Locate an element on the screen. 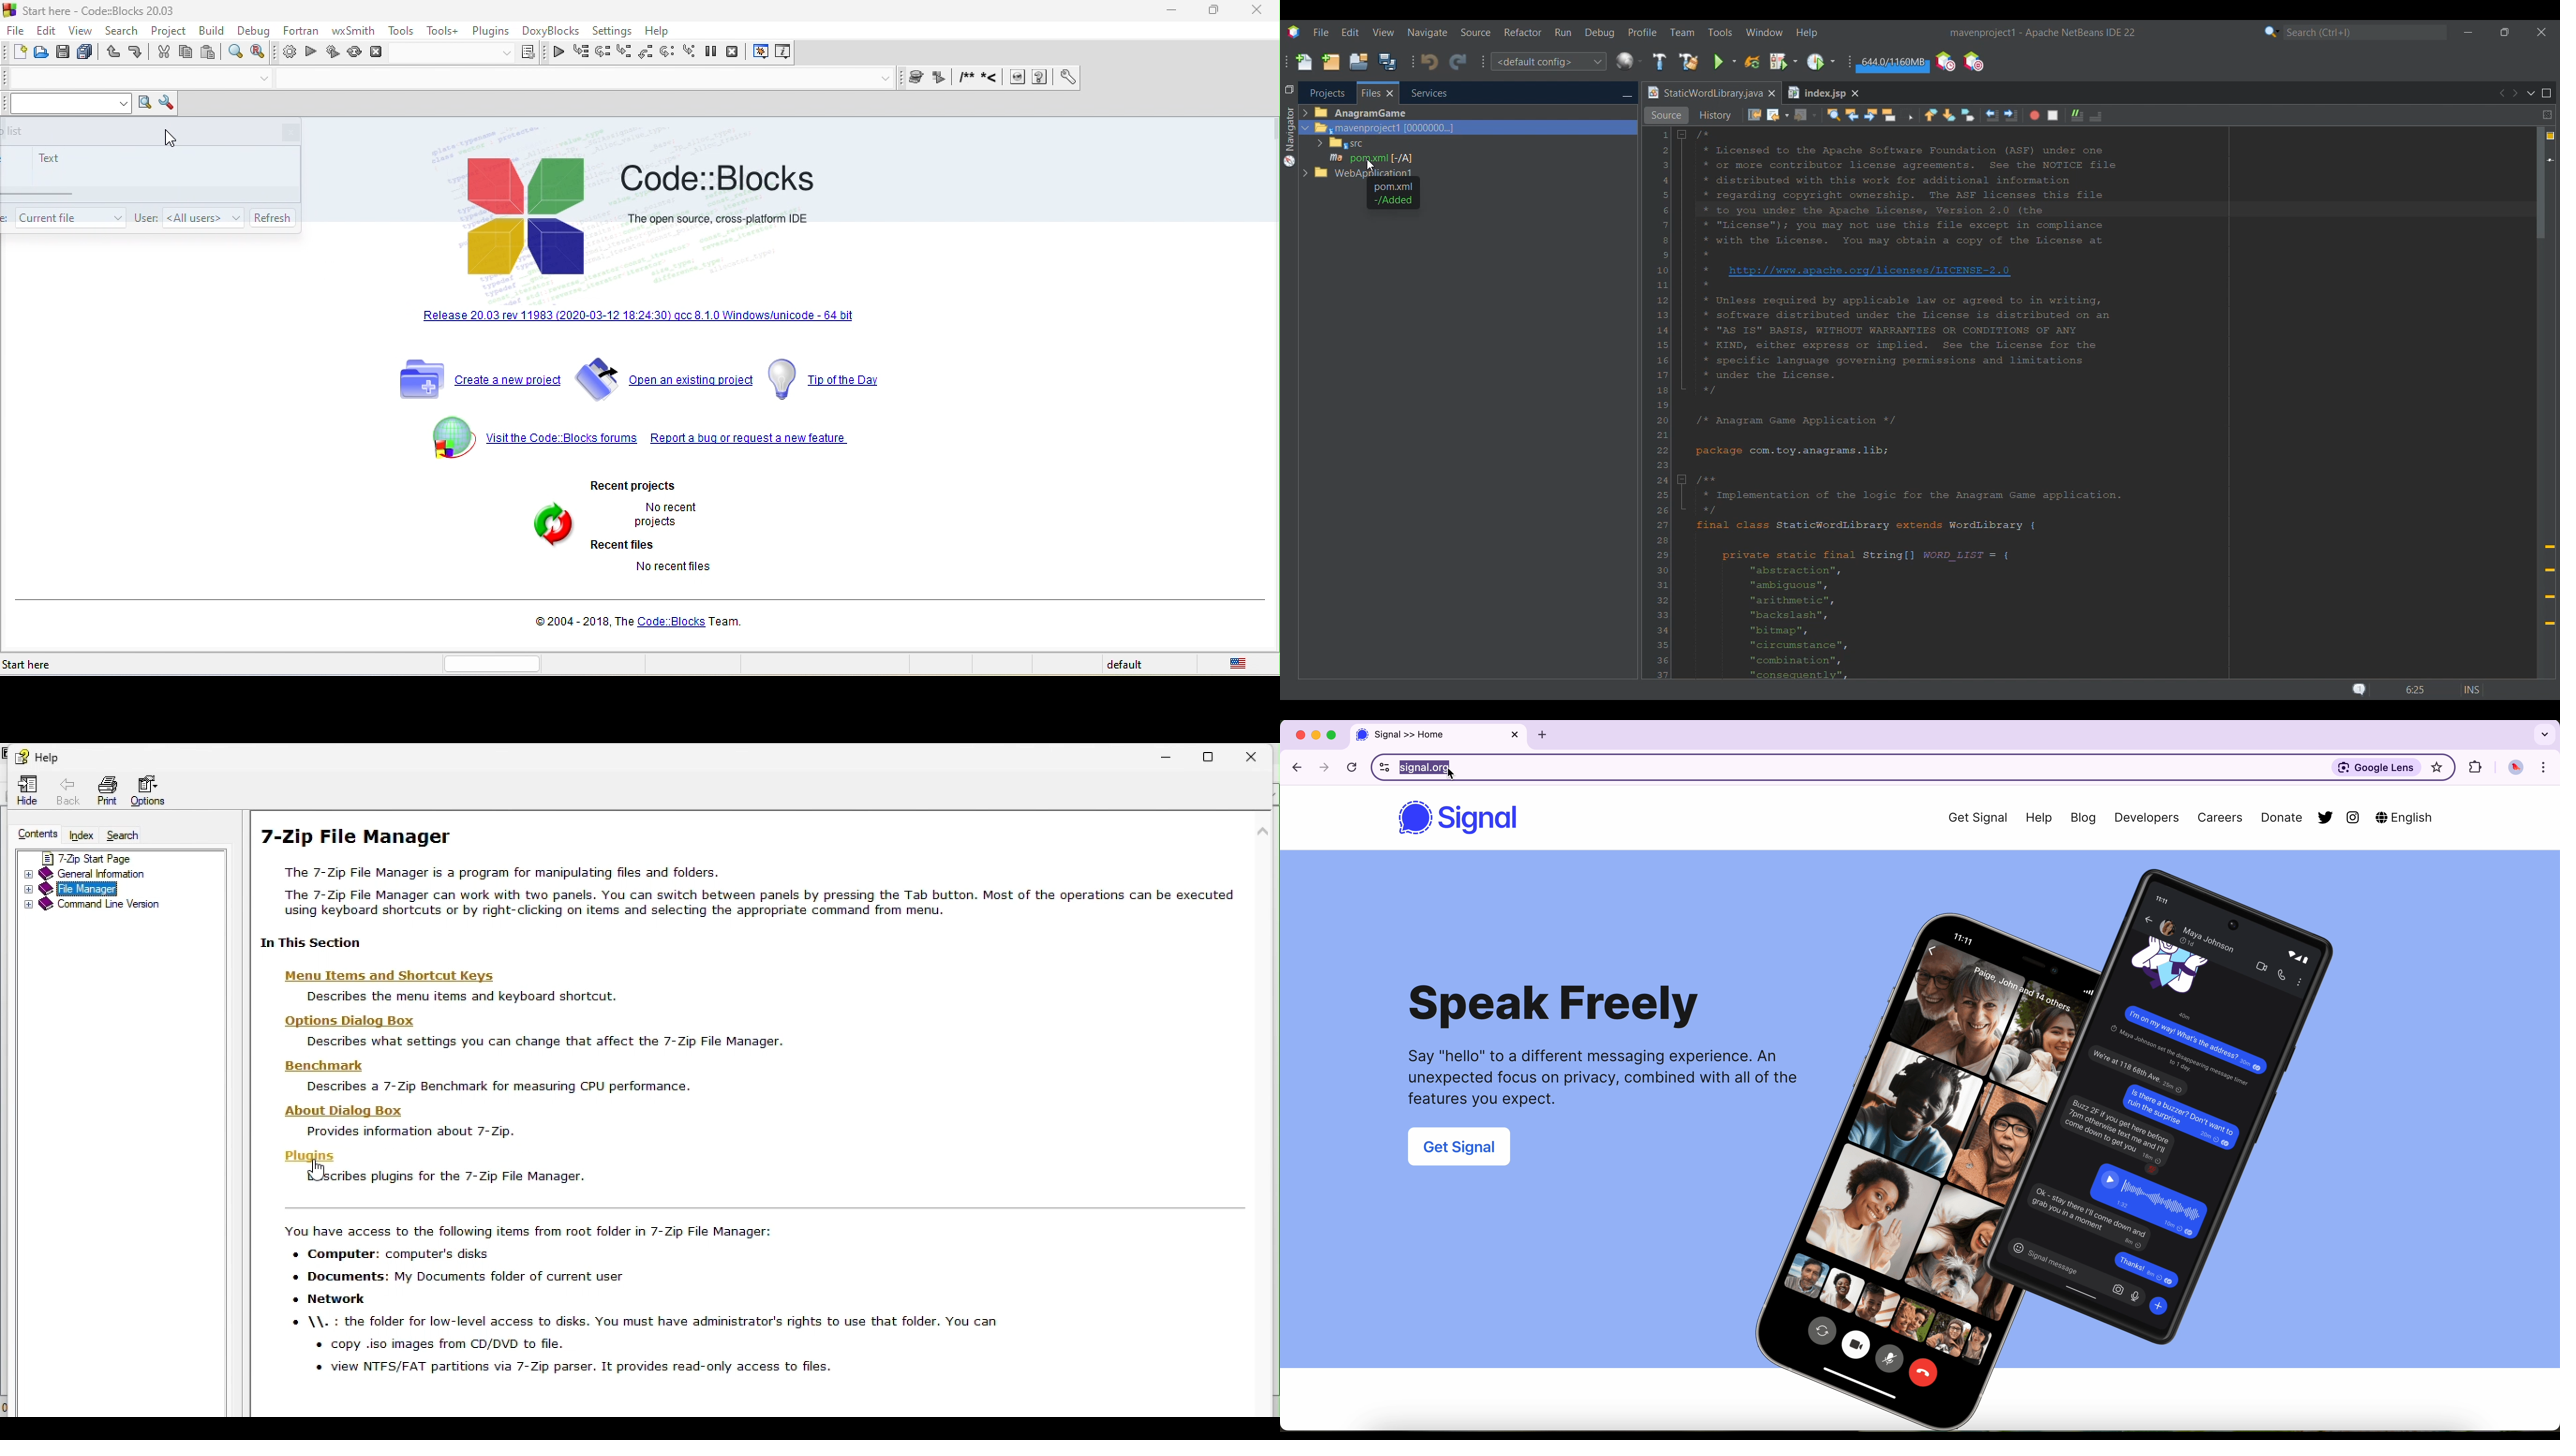 Image resolution: width=2576 pixels, height=1456 pixels. maximize is located at coordinates (1215, 13).